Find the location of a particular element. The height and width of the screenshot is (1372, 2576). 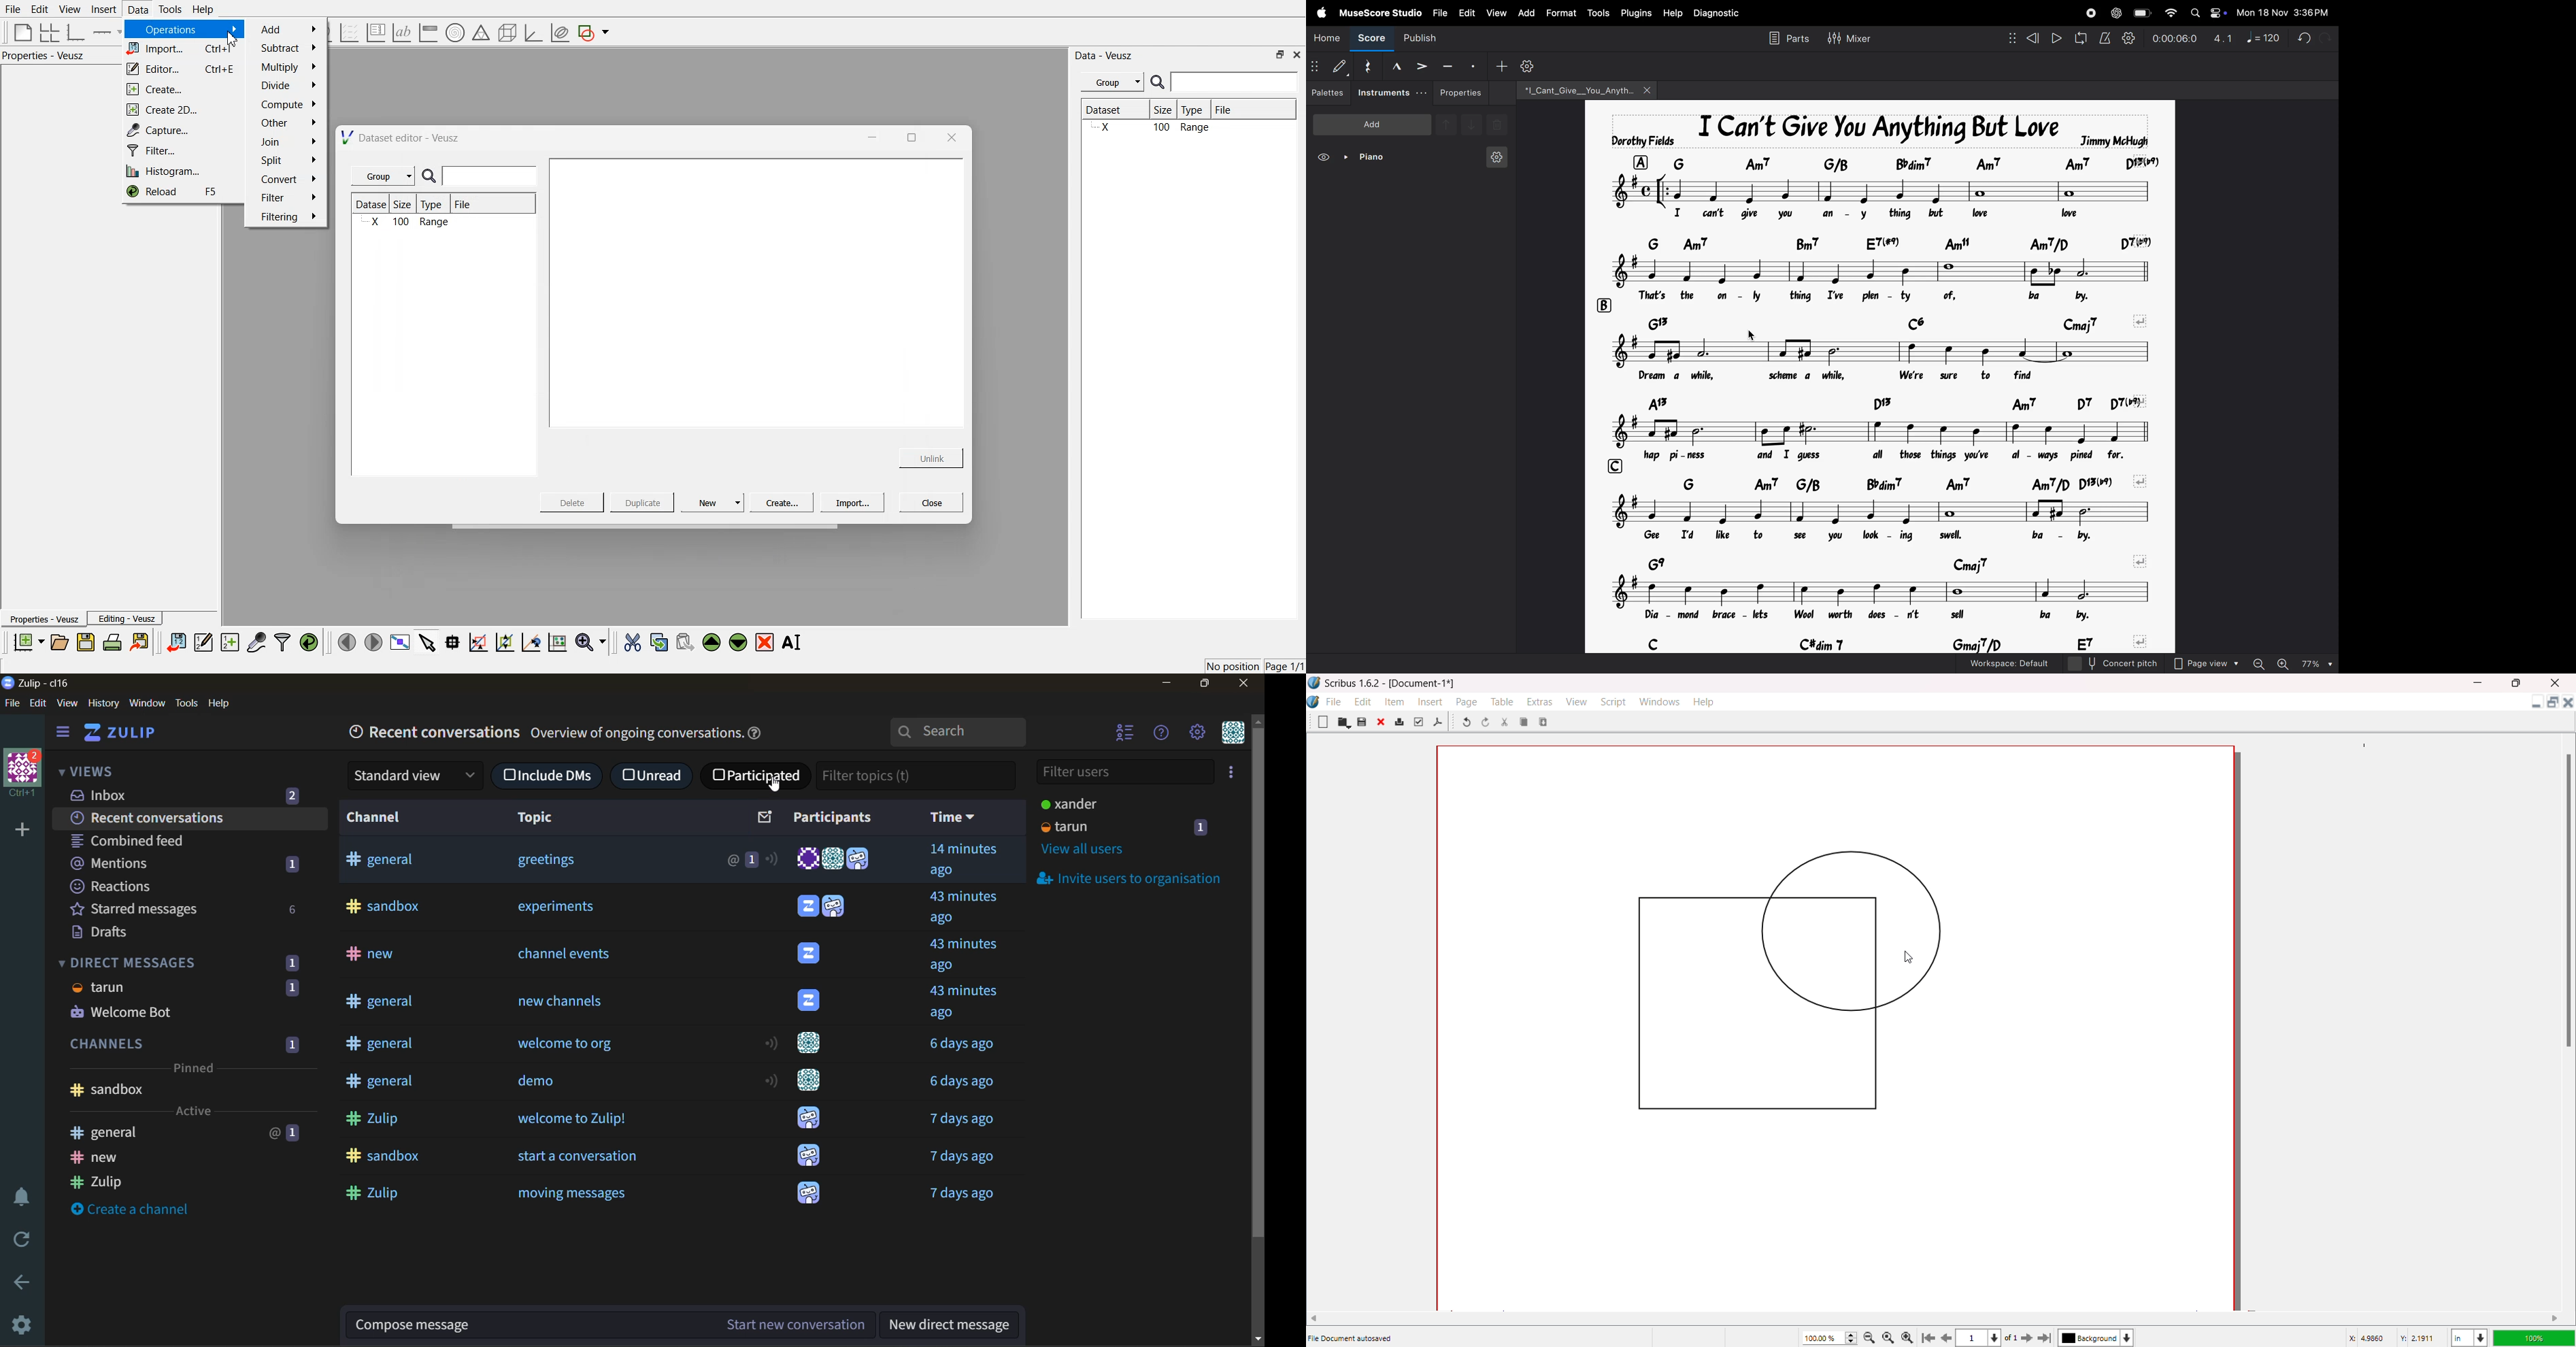

Minimize Document is located at coordinates (2533, 705).